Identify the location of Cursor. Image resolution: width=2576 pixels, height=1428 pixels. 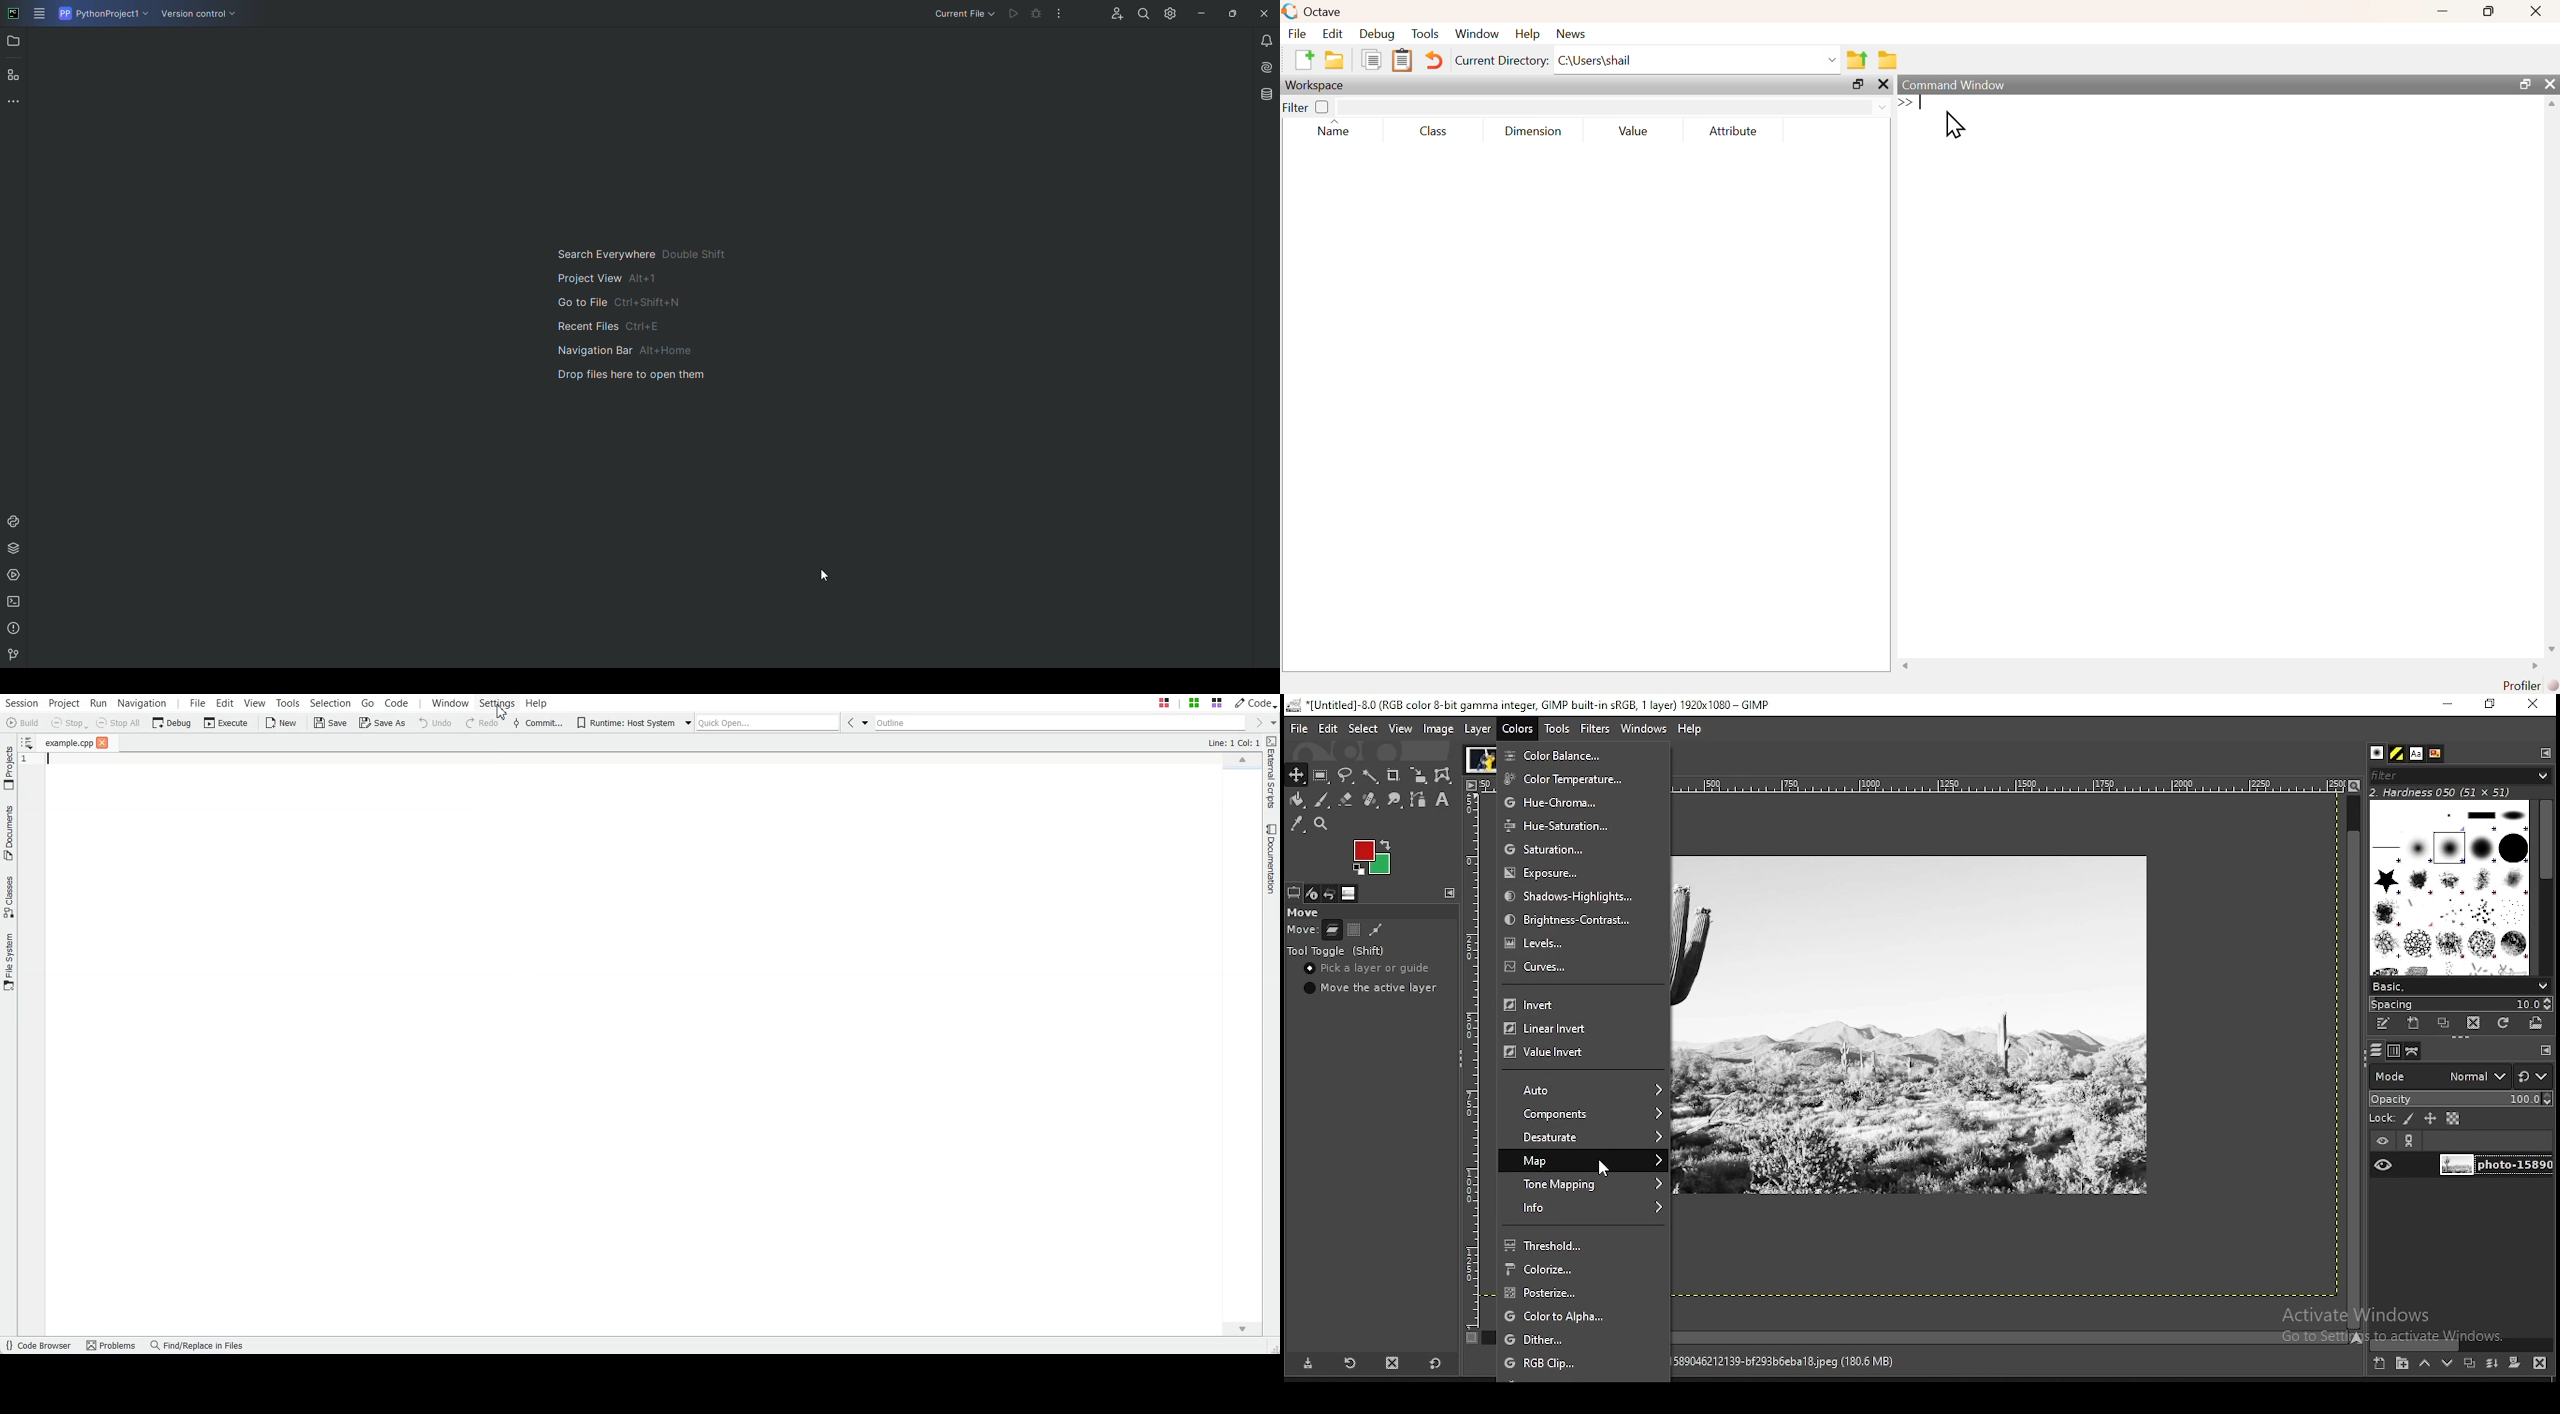
(823, 575).